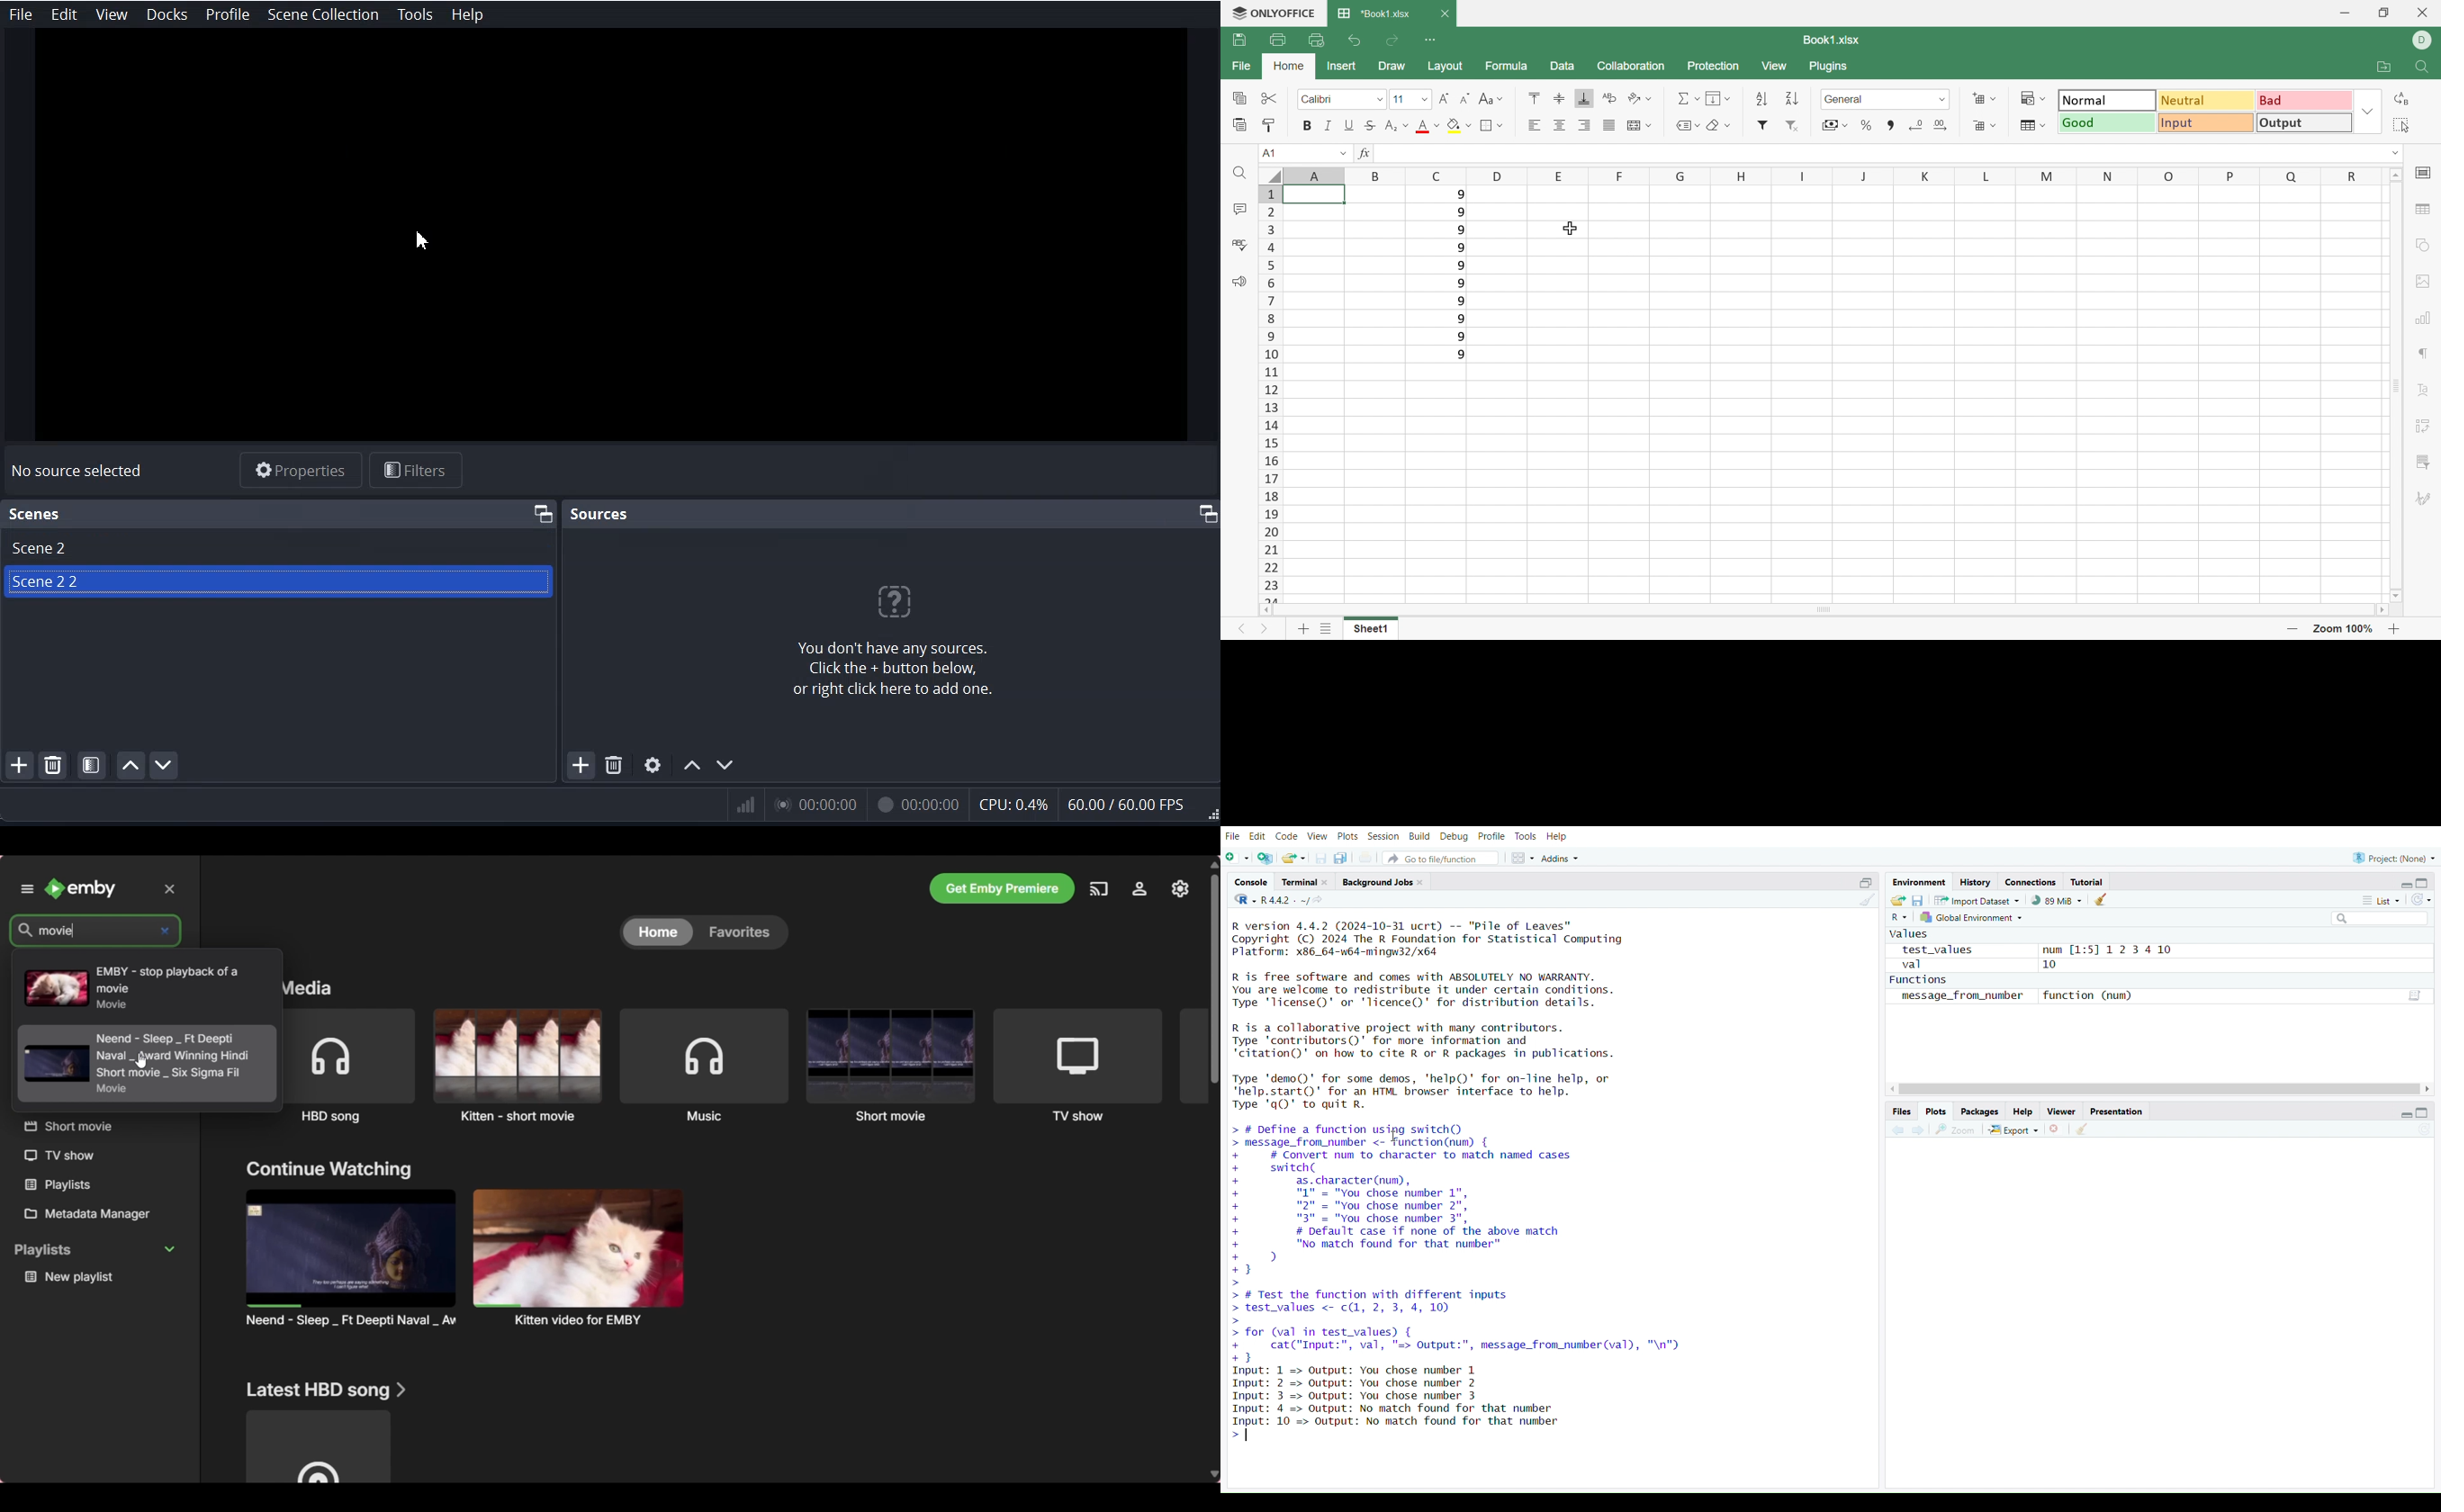 The image size is (2464, 1512). Describe the element at coordinates (1207, 514) in the screenshot. I see `Maximize` at that location.